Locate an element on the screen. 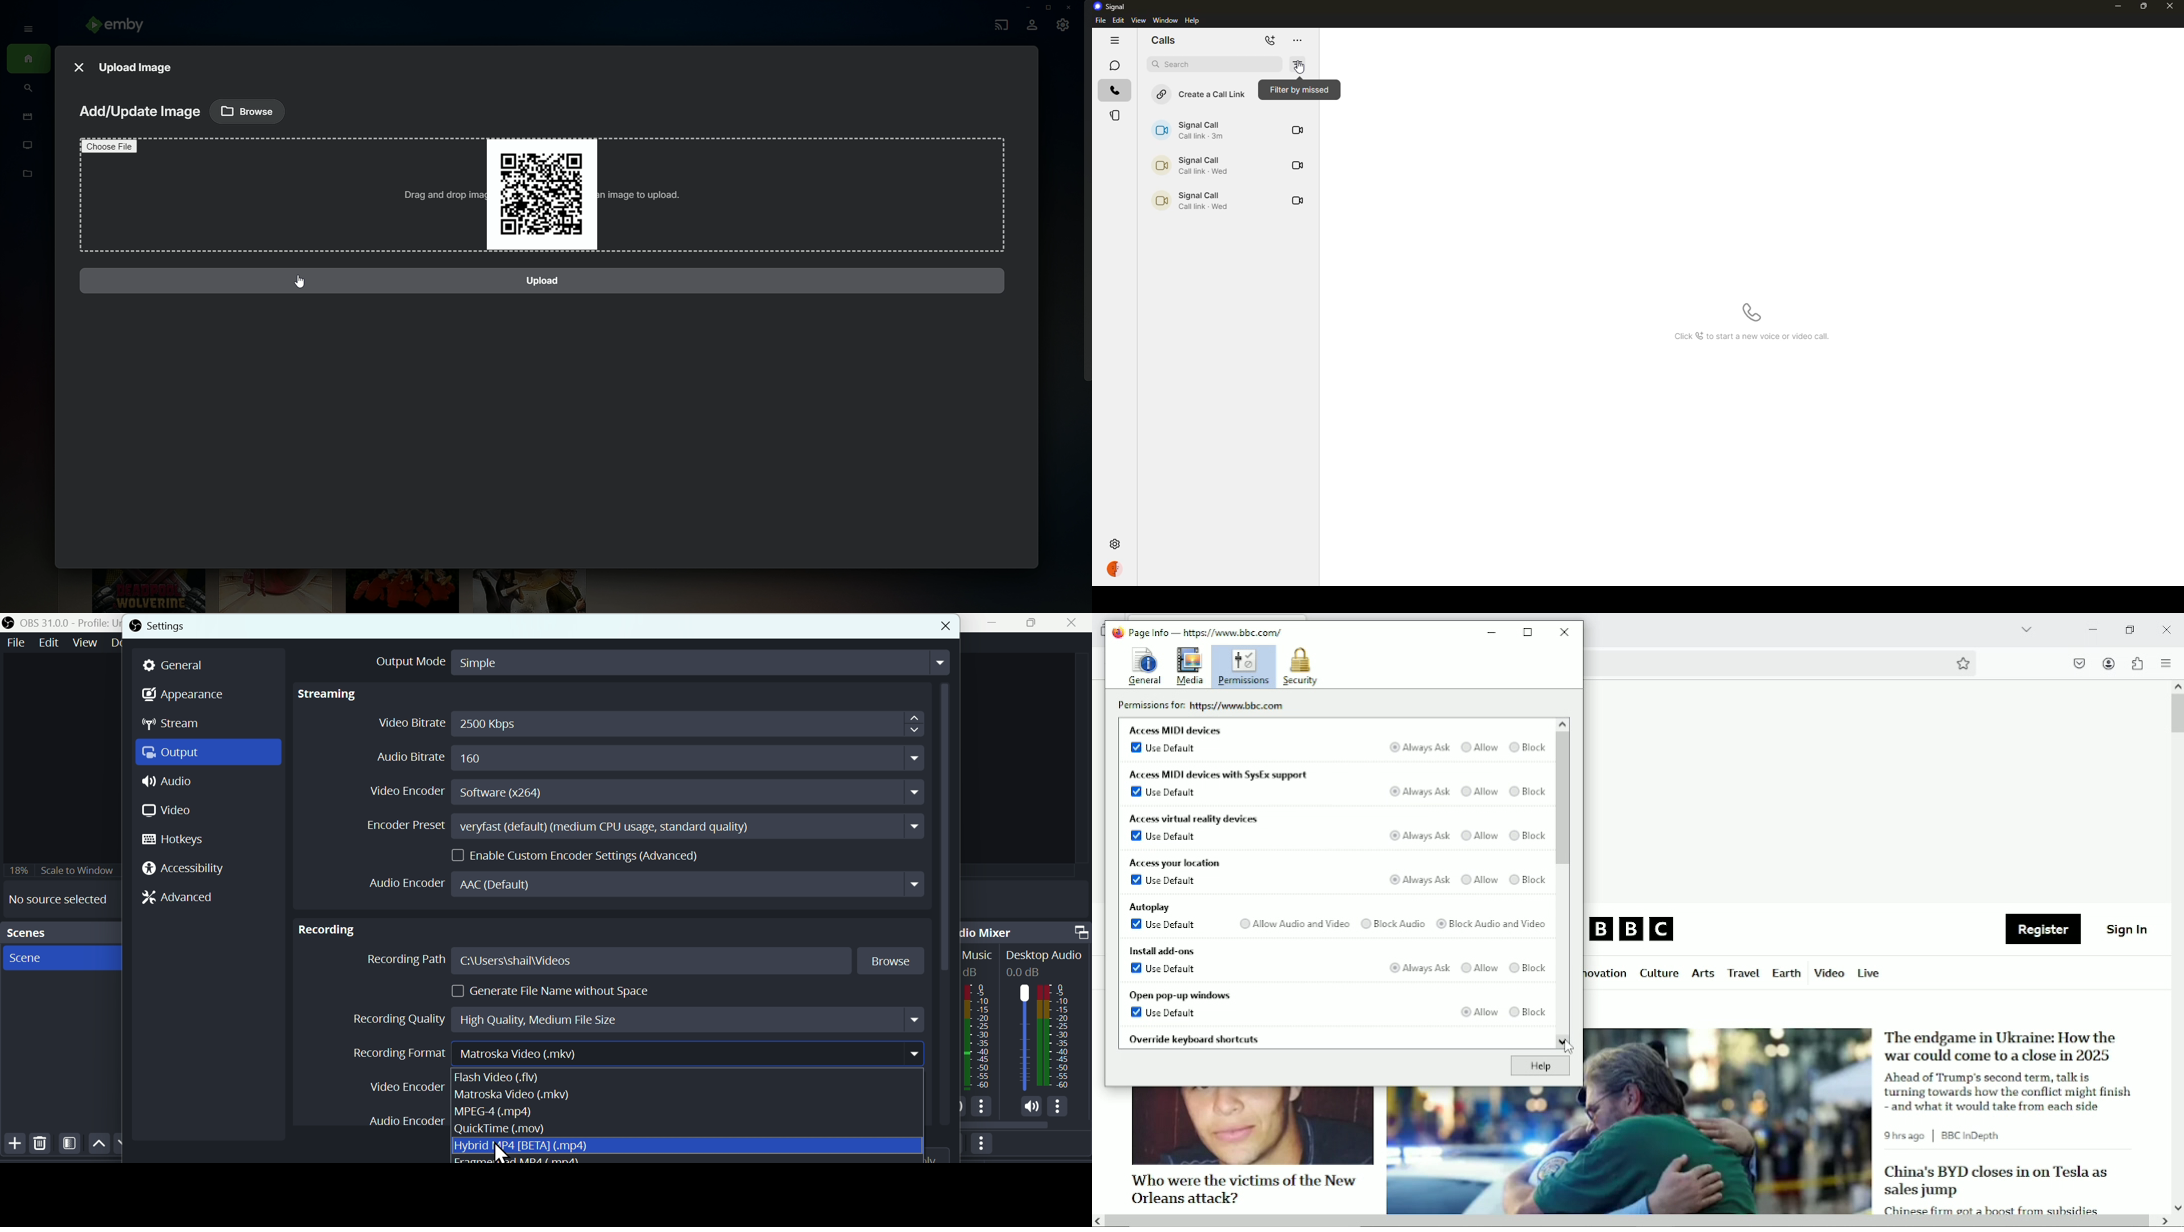 This screenshot has height=1232, width=2184. video is located at coordinates (1298, 200).